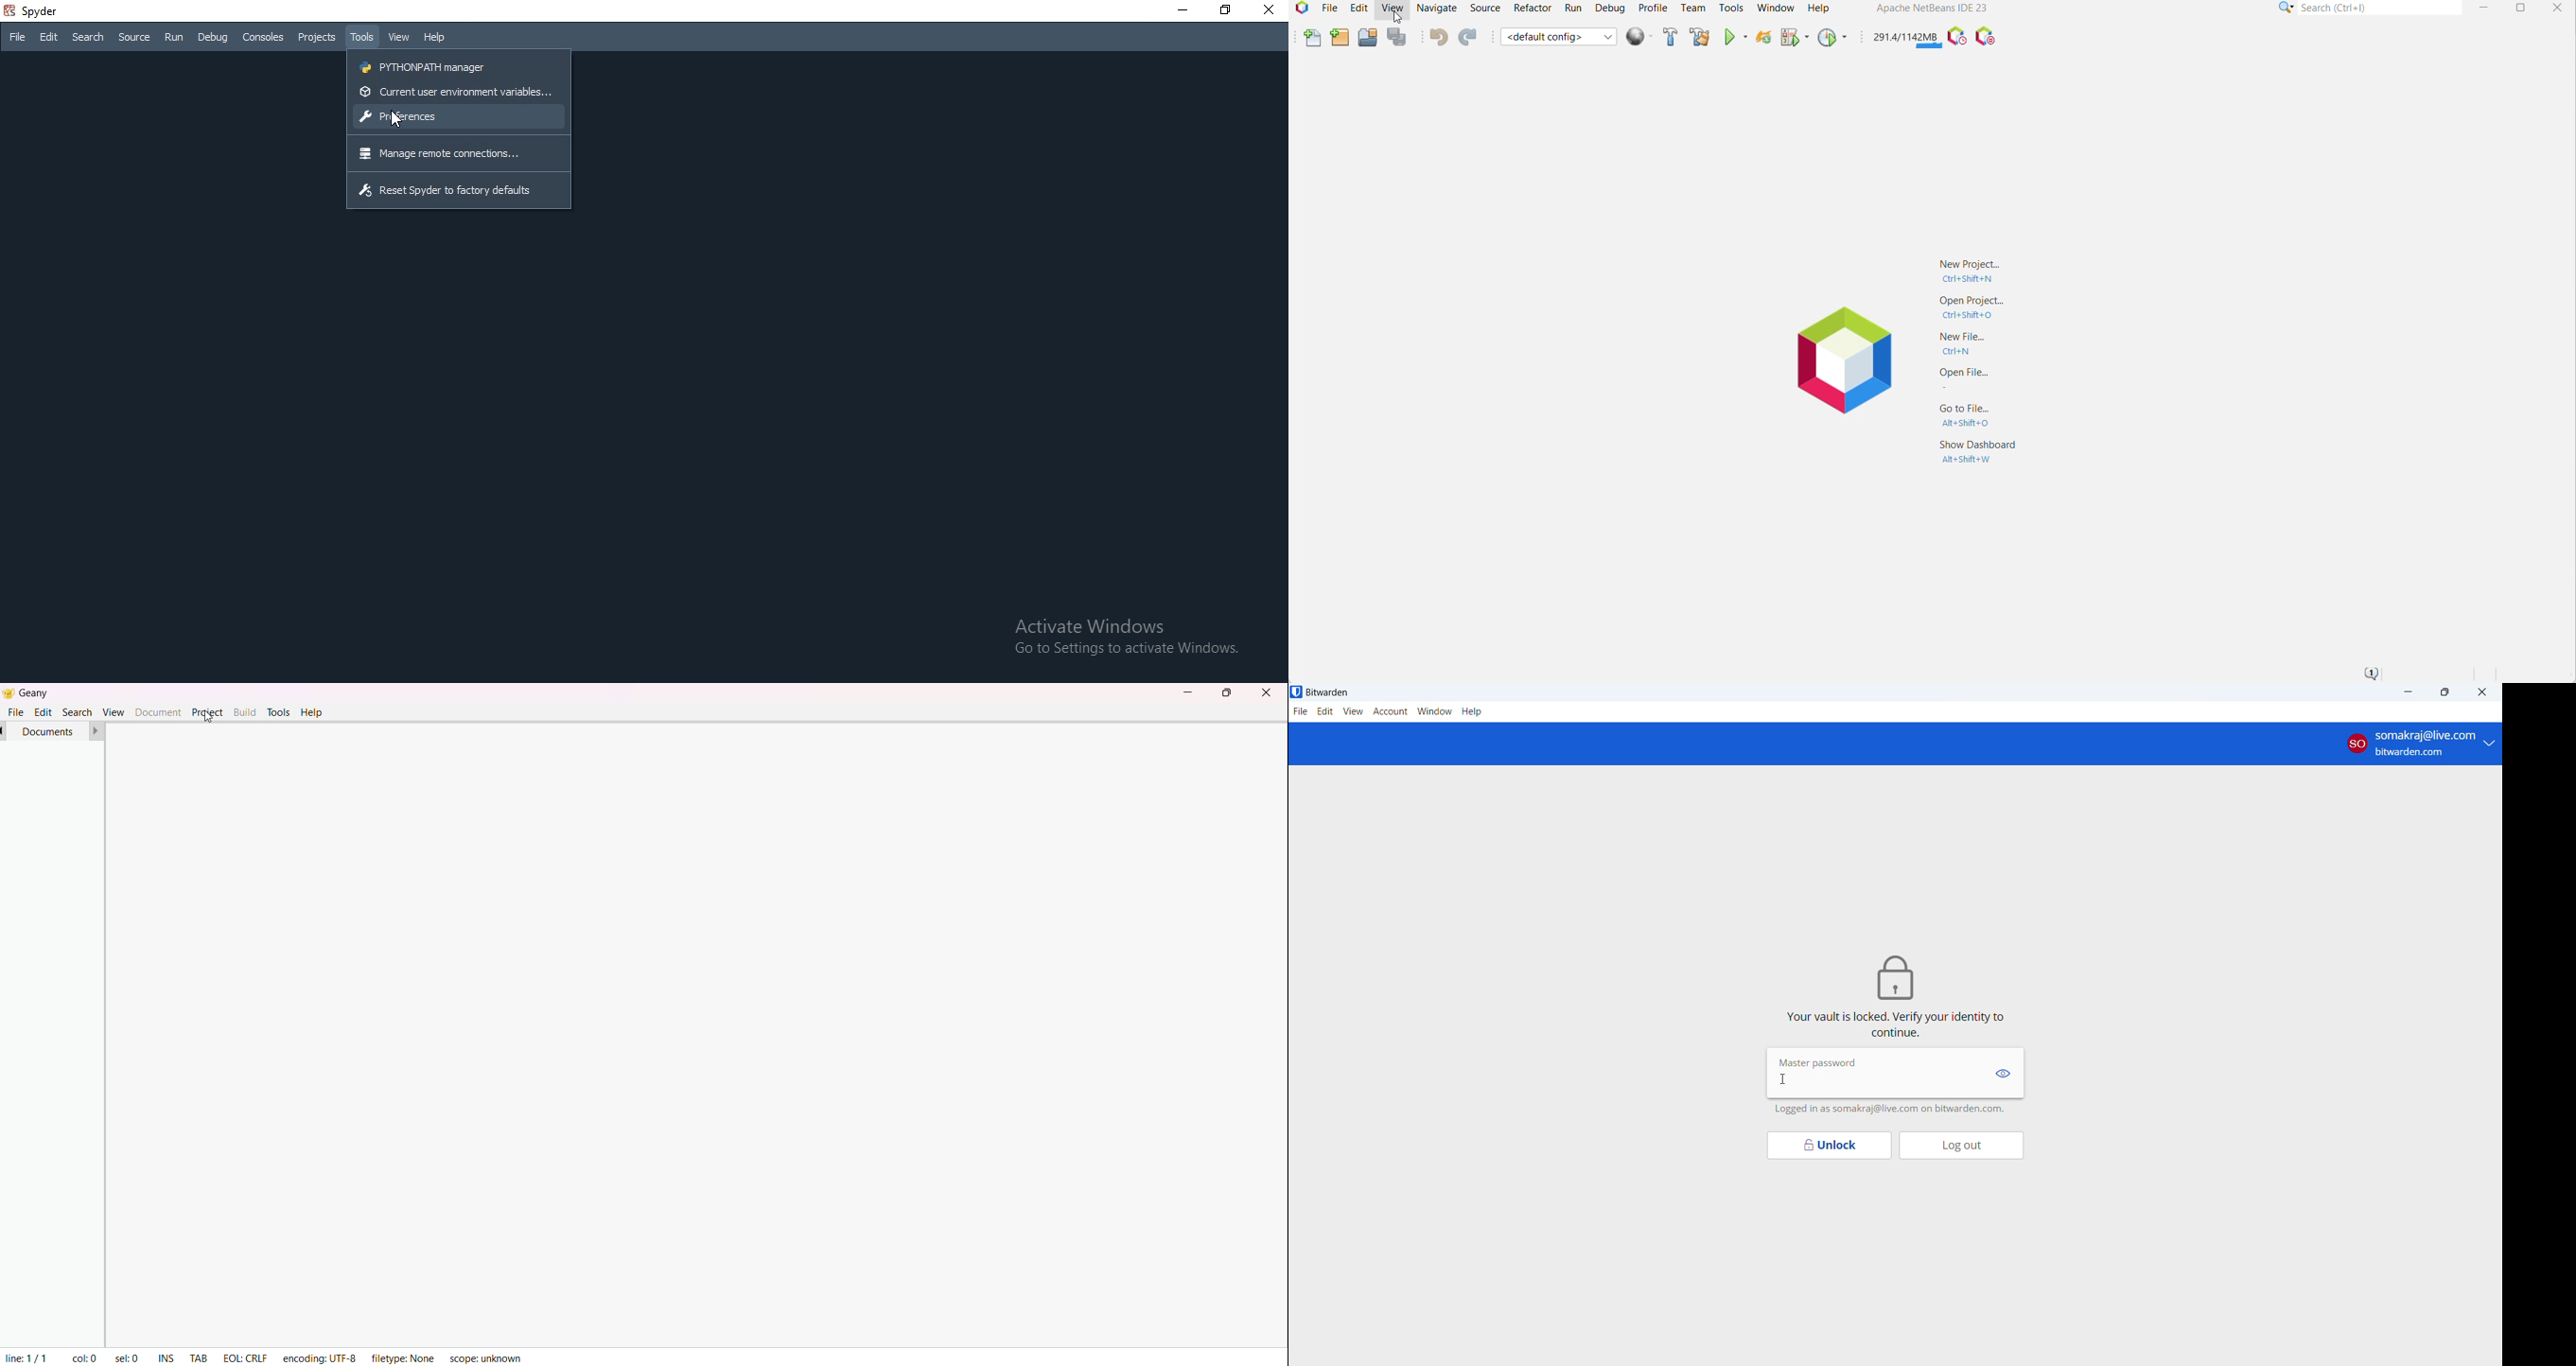  I want to click on cursor, so click(1785, 1080).